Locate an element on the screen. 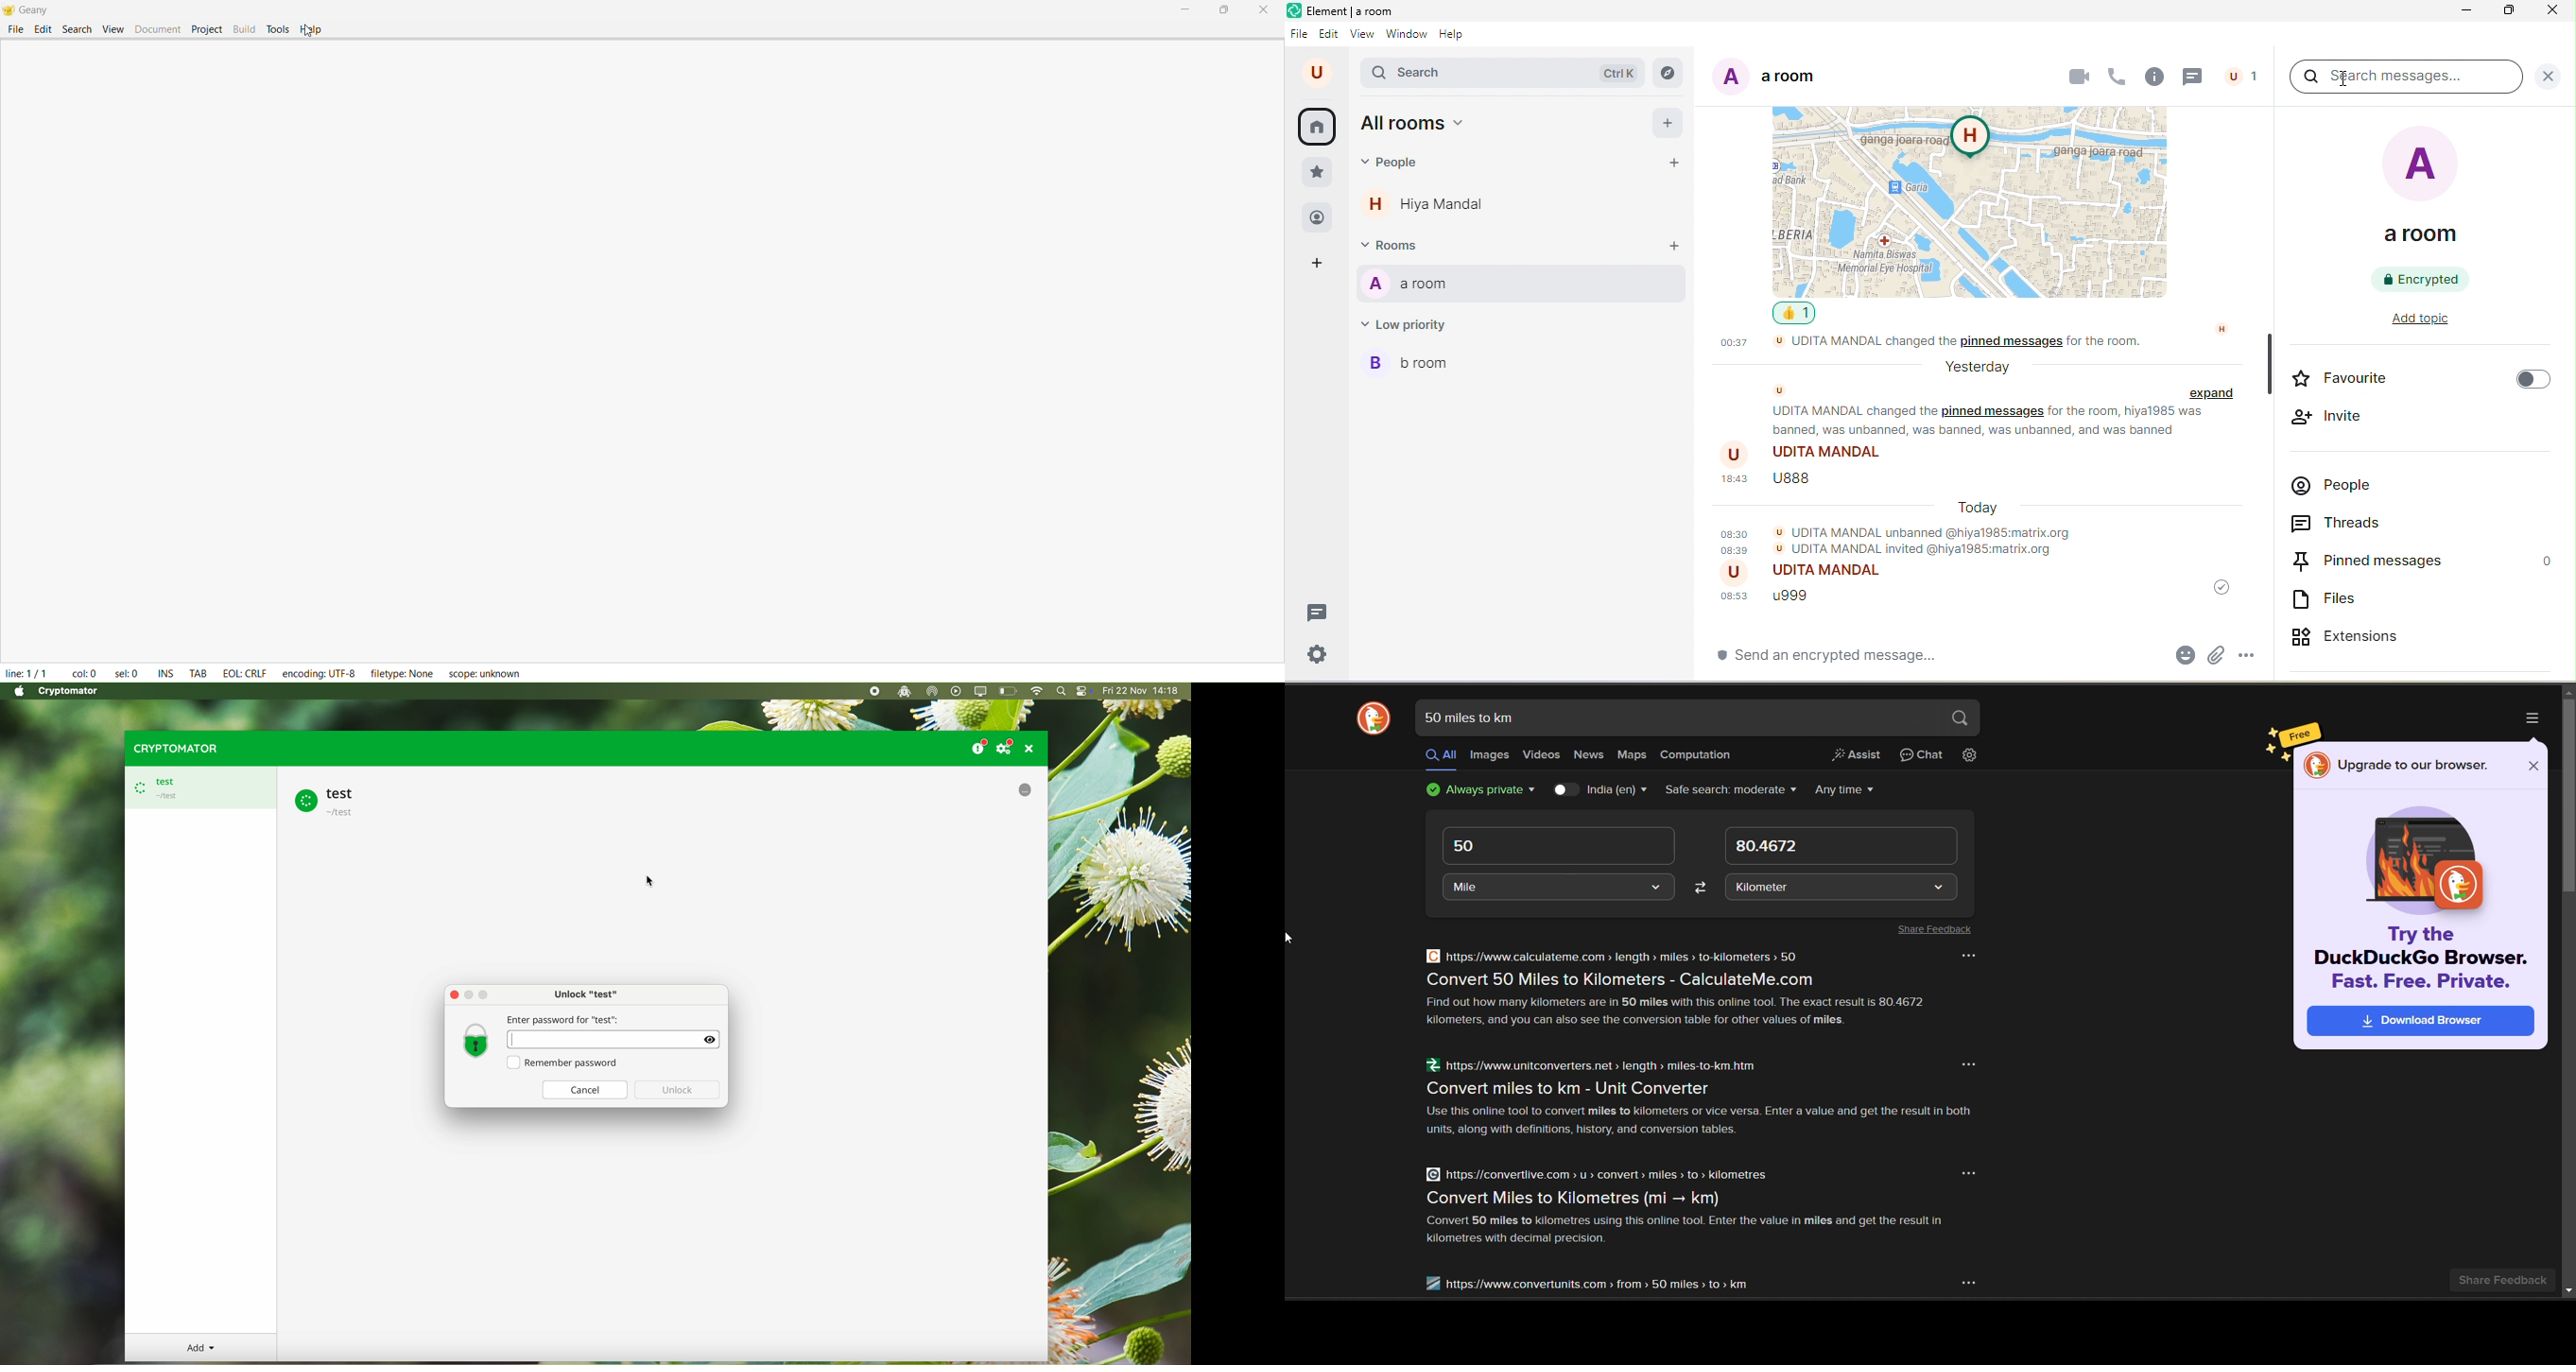  b room is located at coordinates (1417, 368).